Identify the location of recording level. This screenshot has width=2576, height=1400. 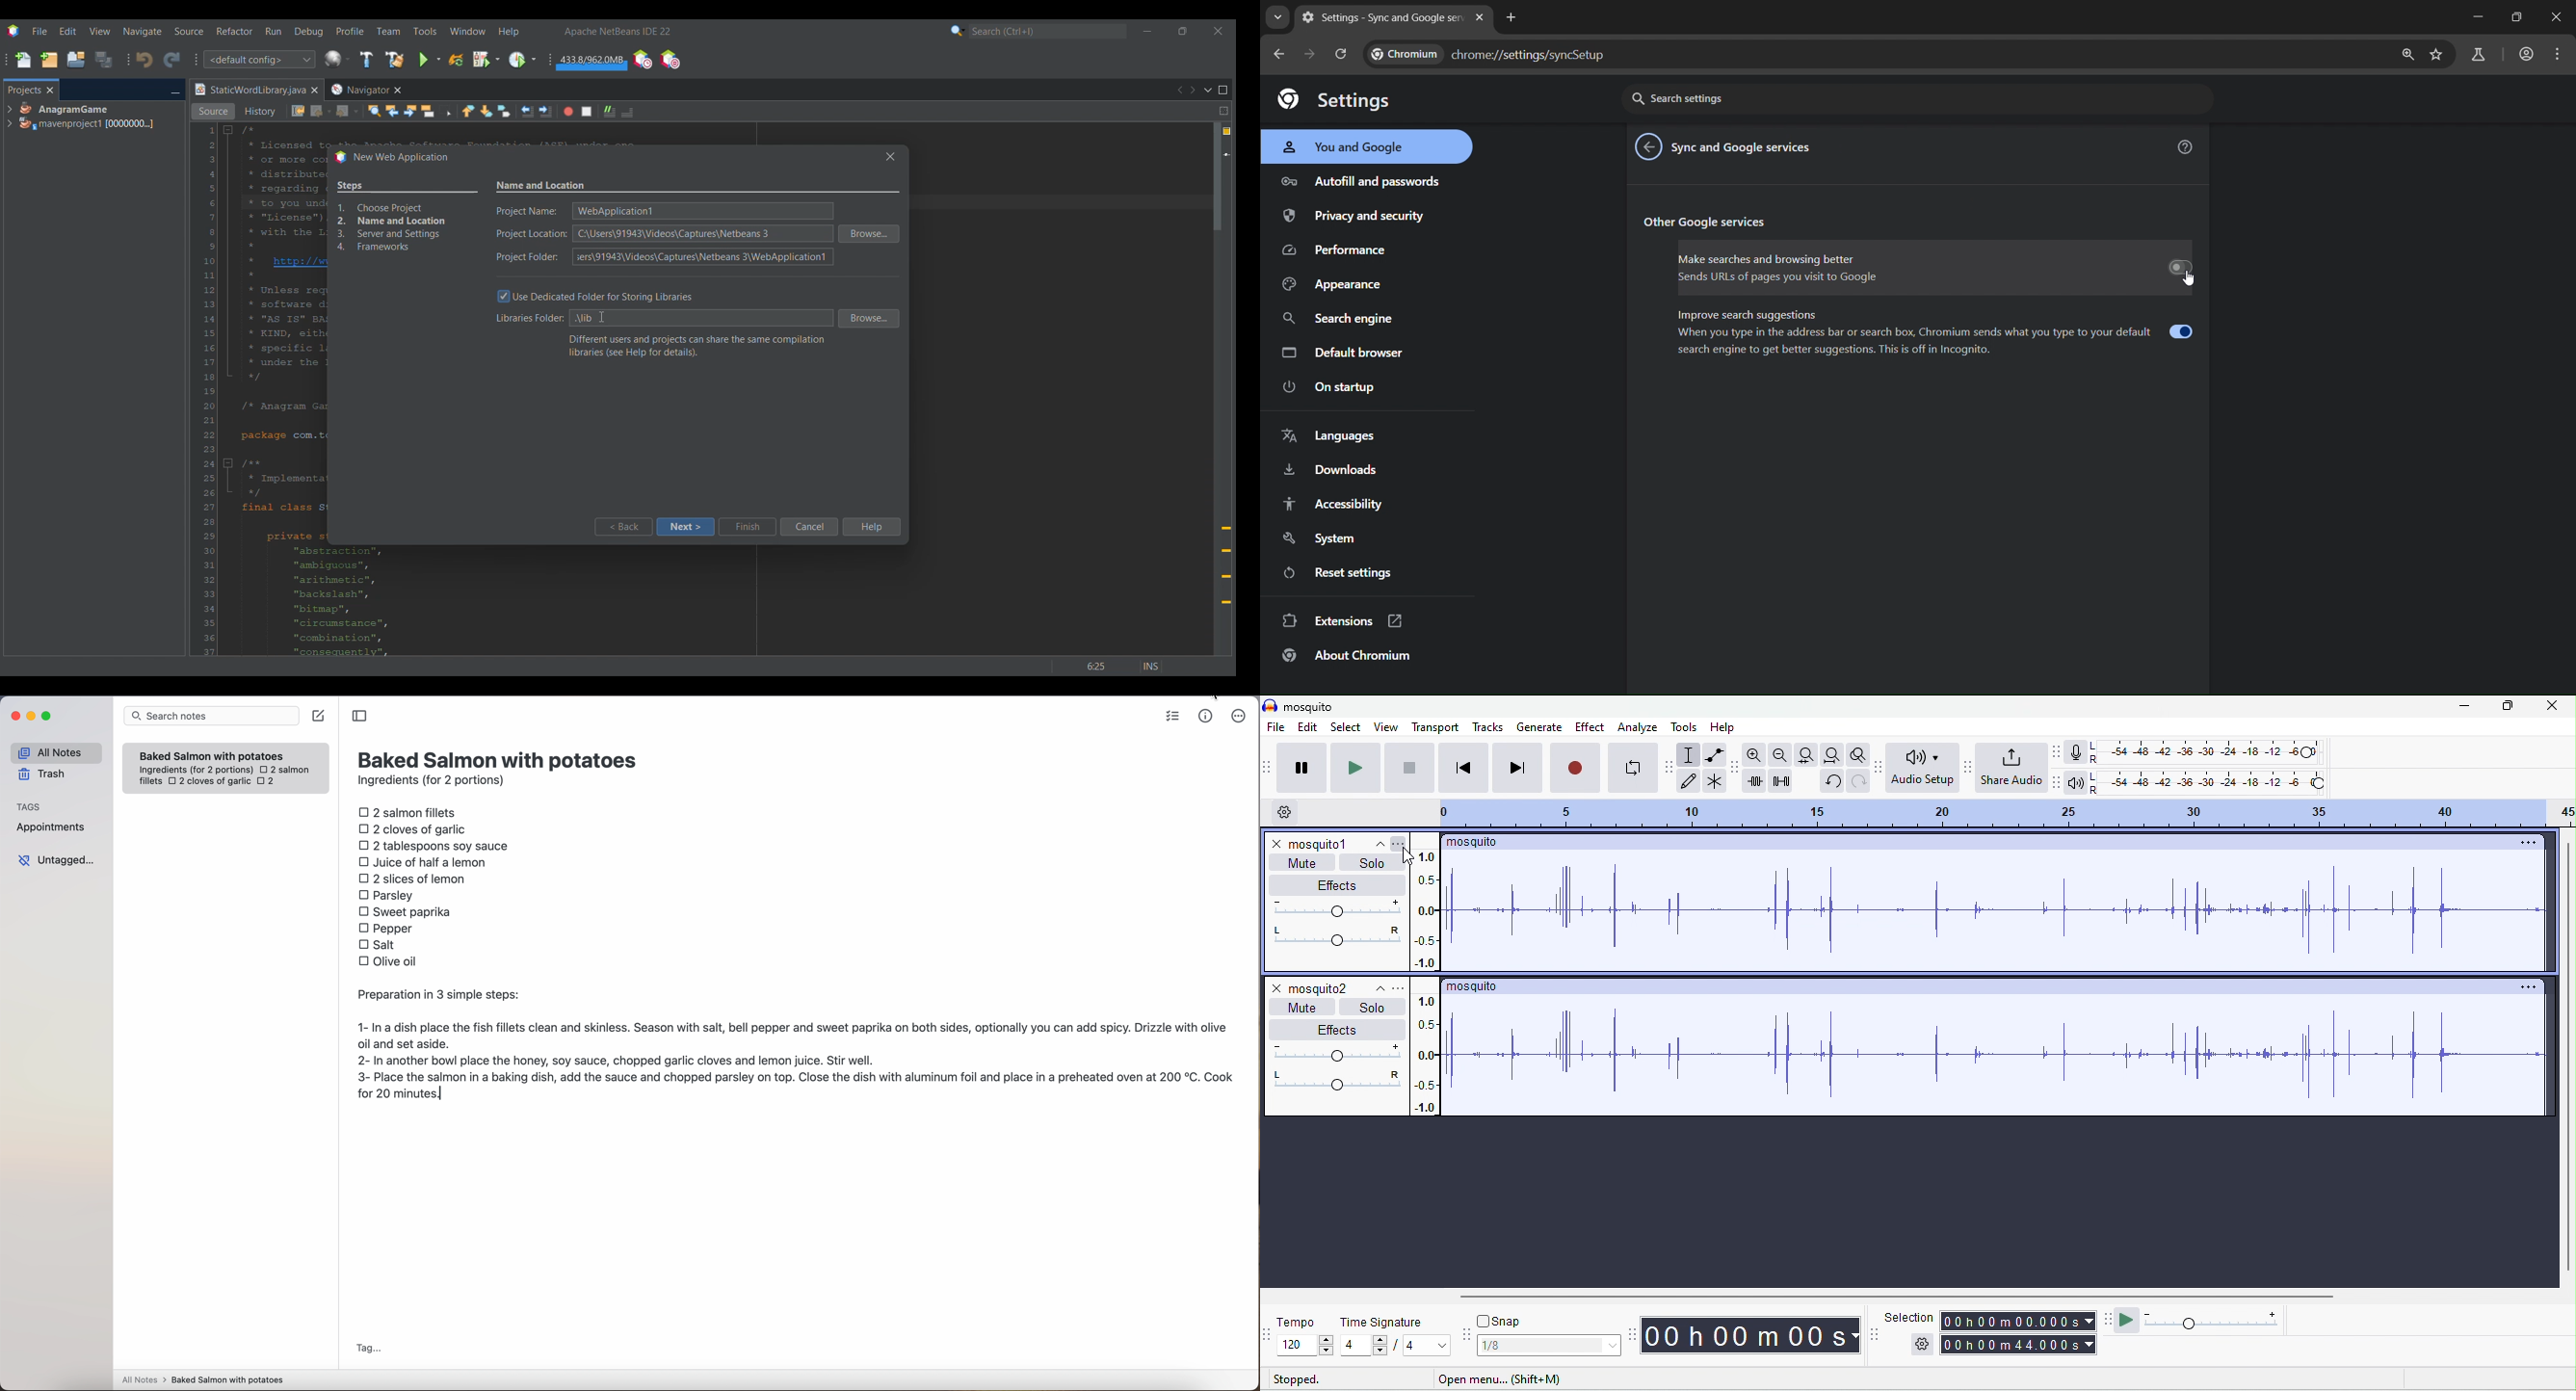
(2204, 751).